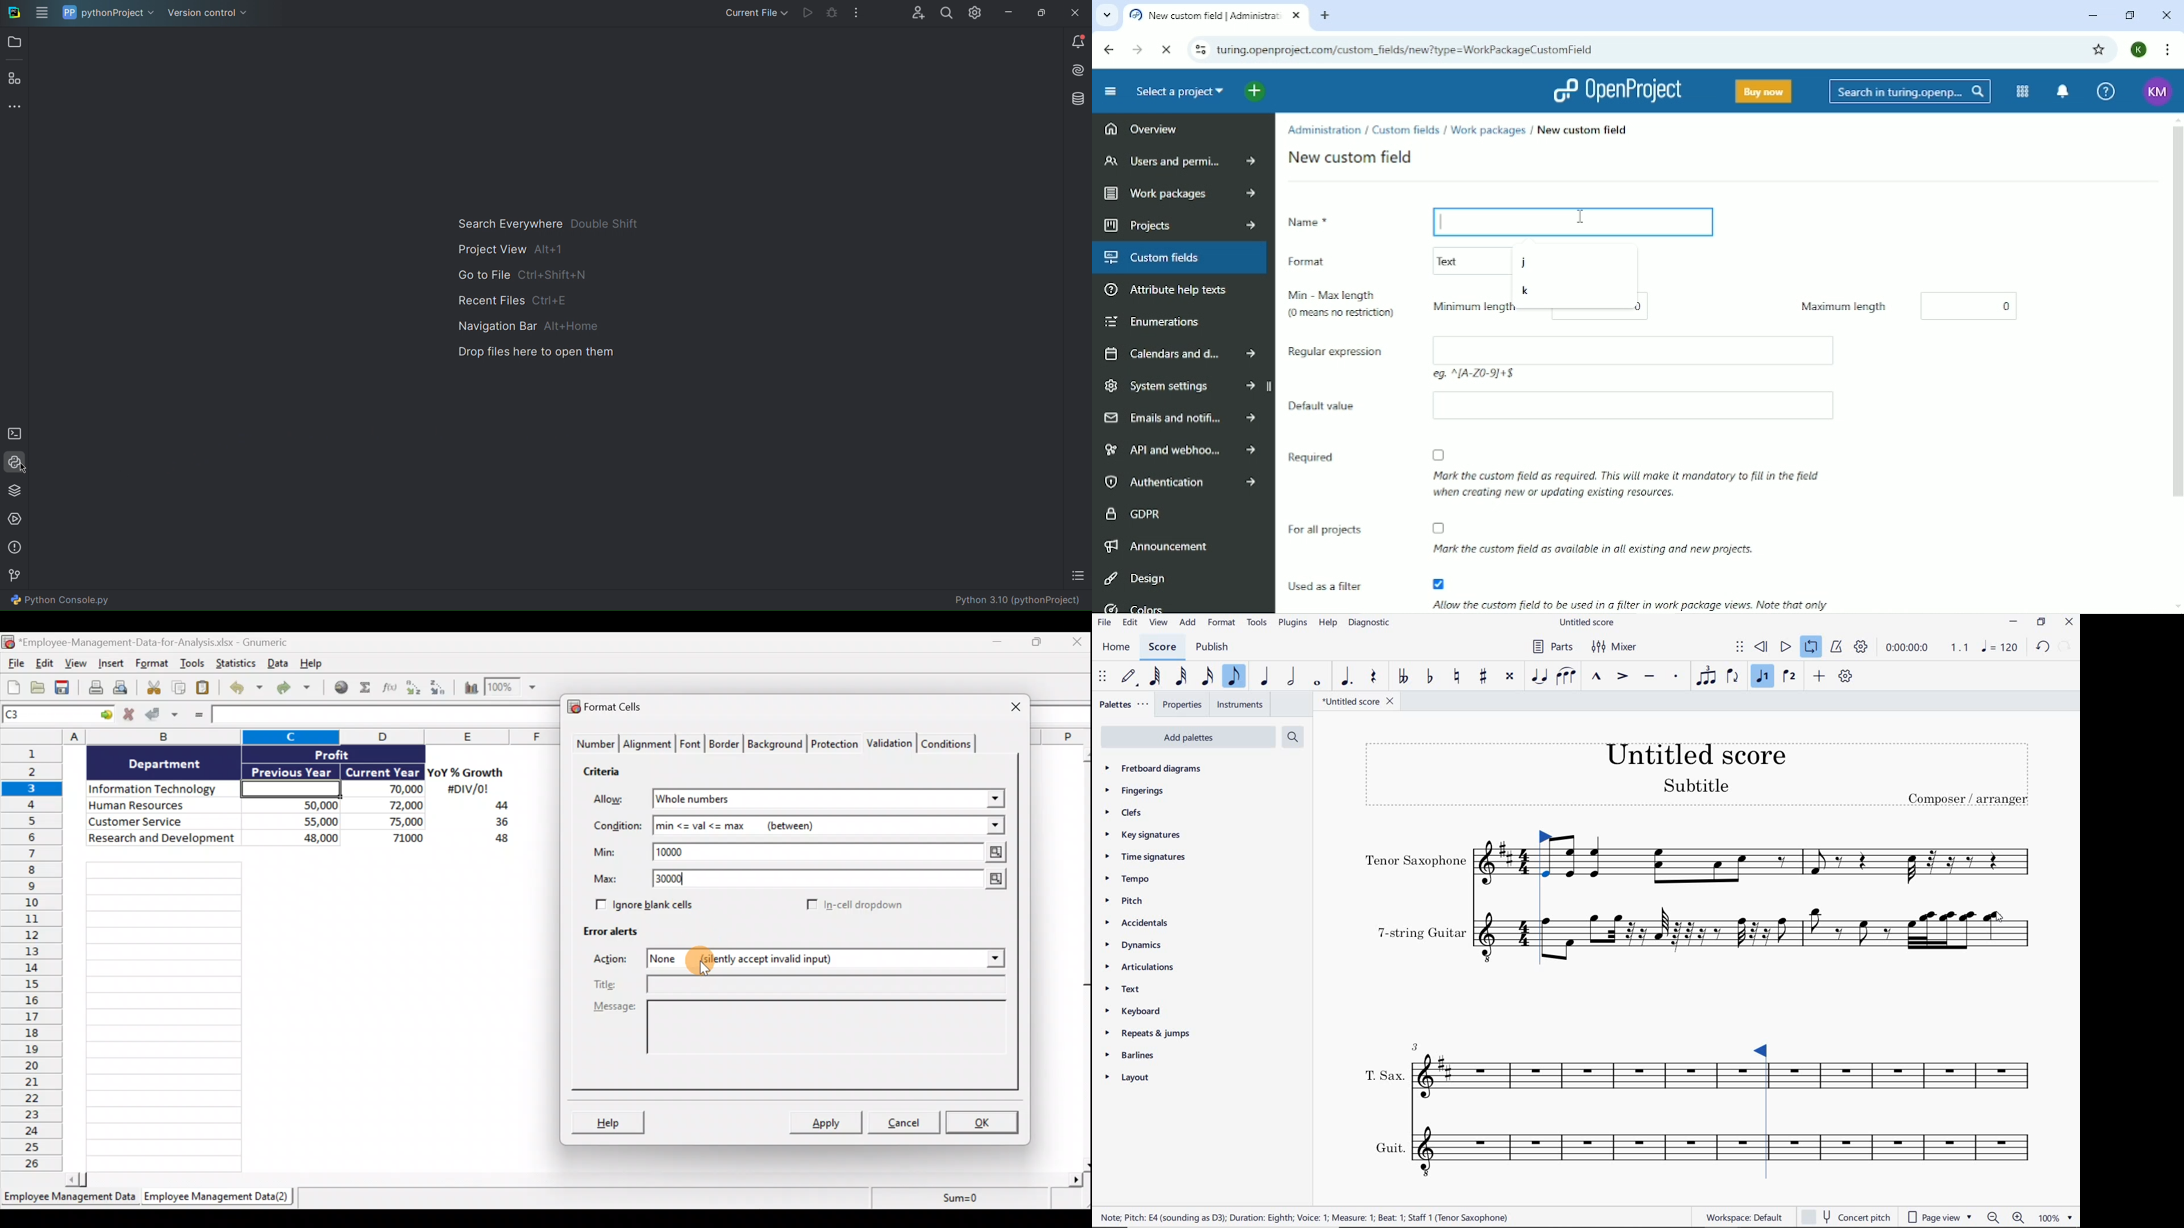 The height and width of the screenshot is (1232, 2184). Describe the element at coordinates (1918, 1149) in the screenshot. I see `INSTRUMENT: GUIT` at that location.